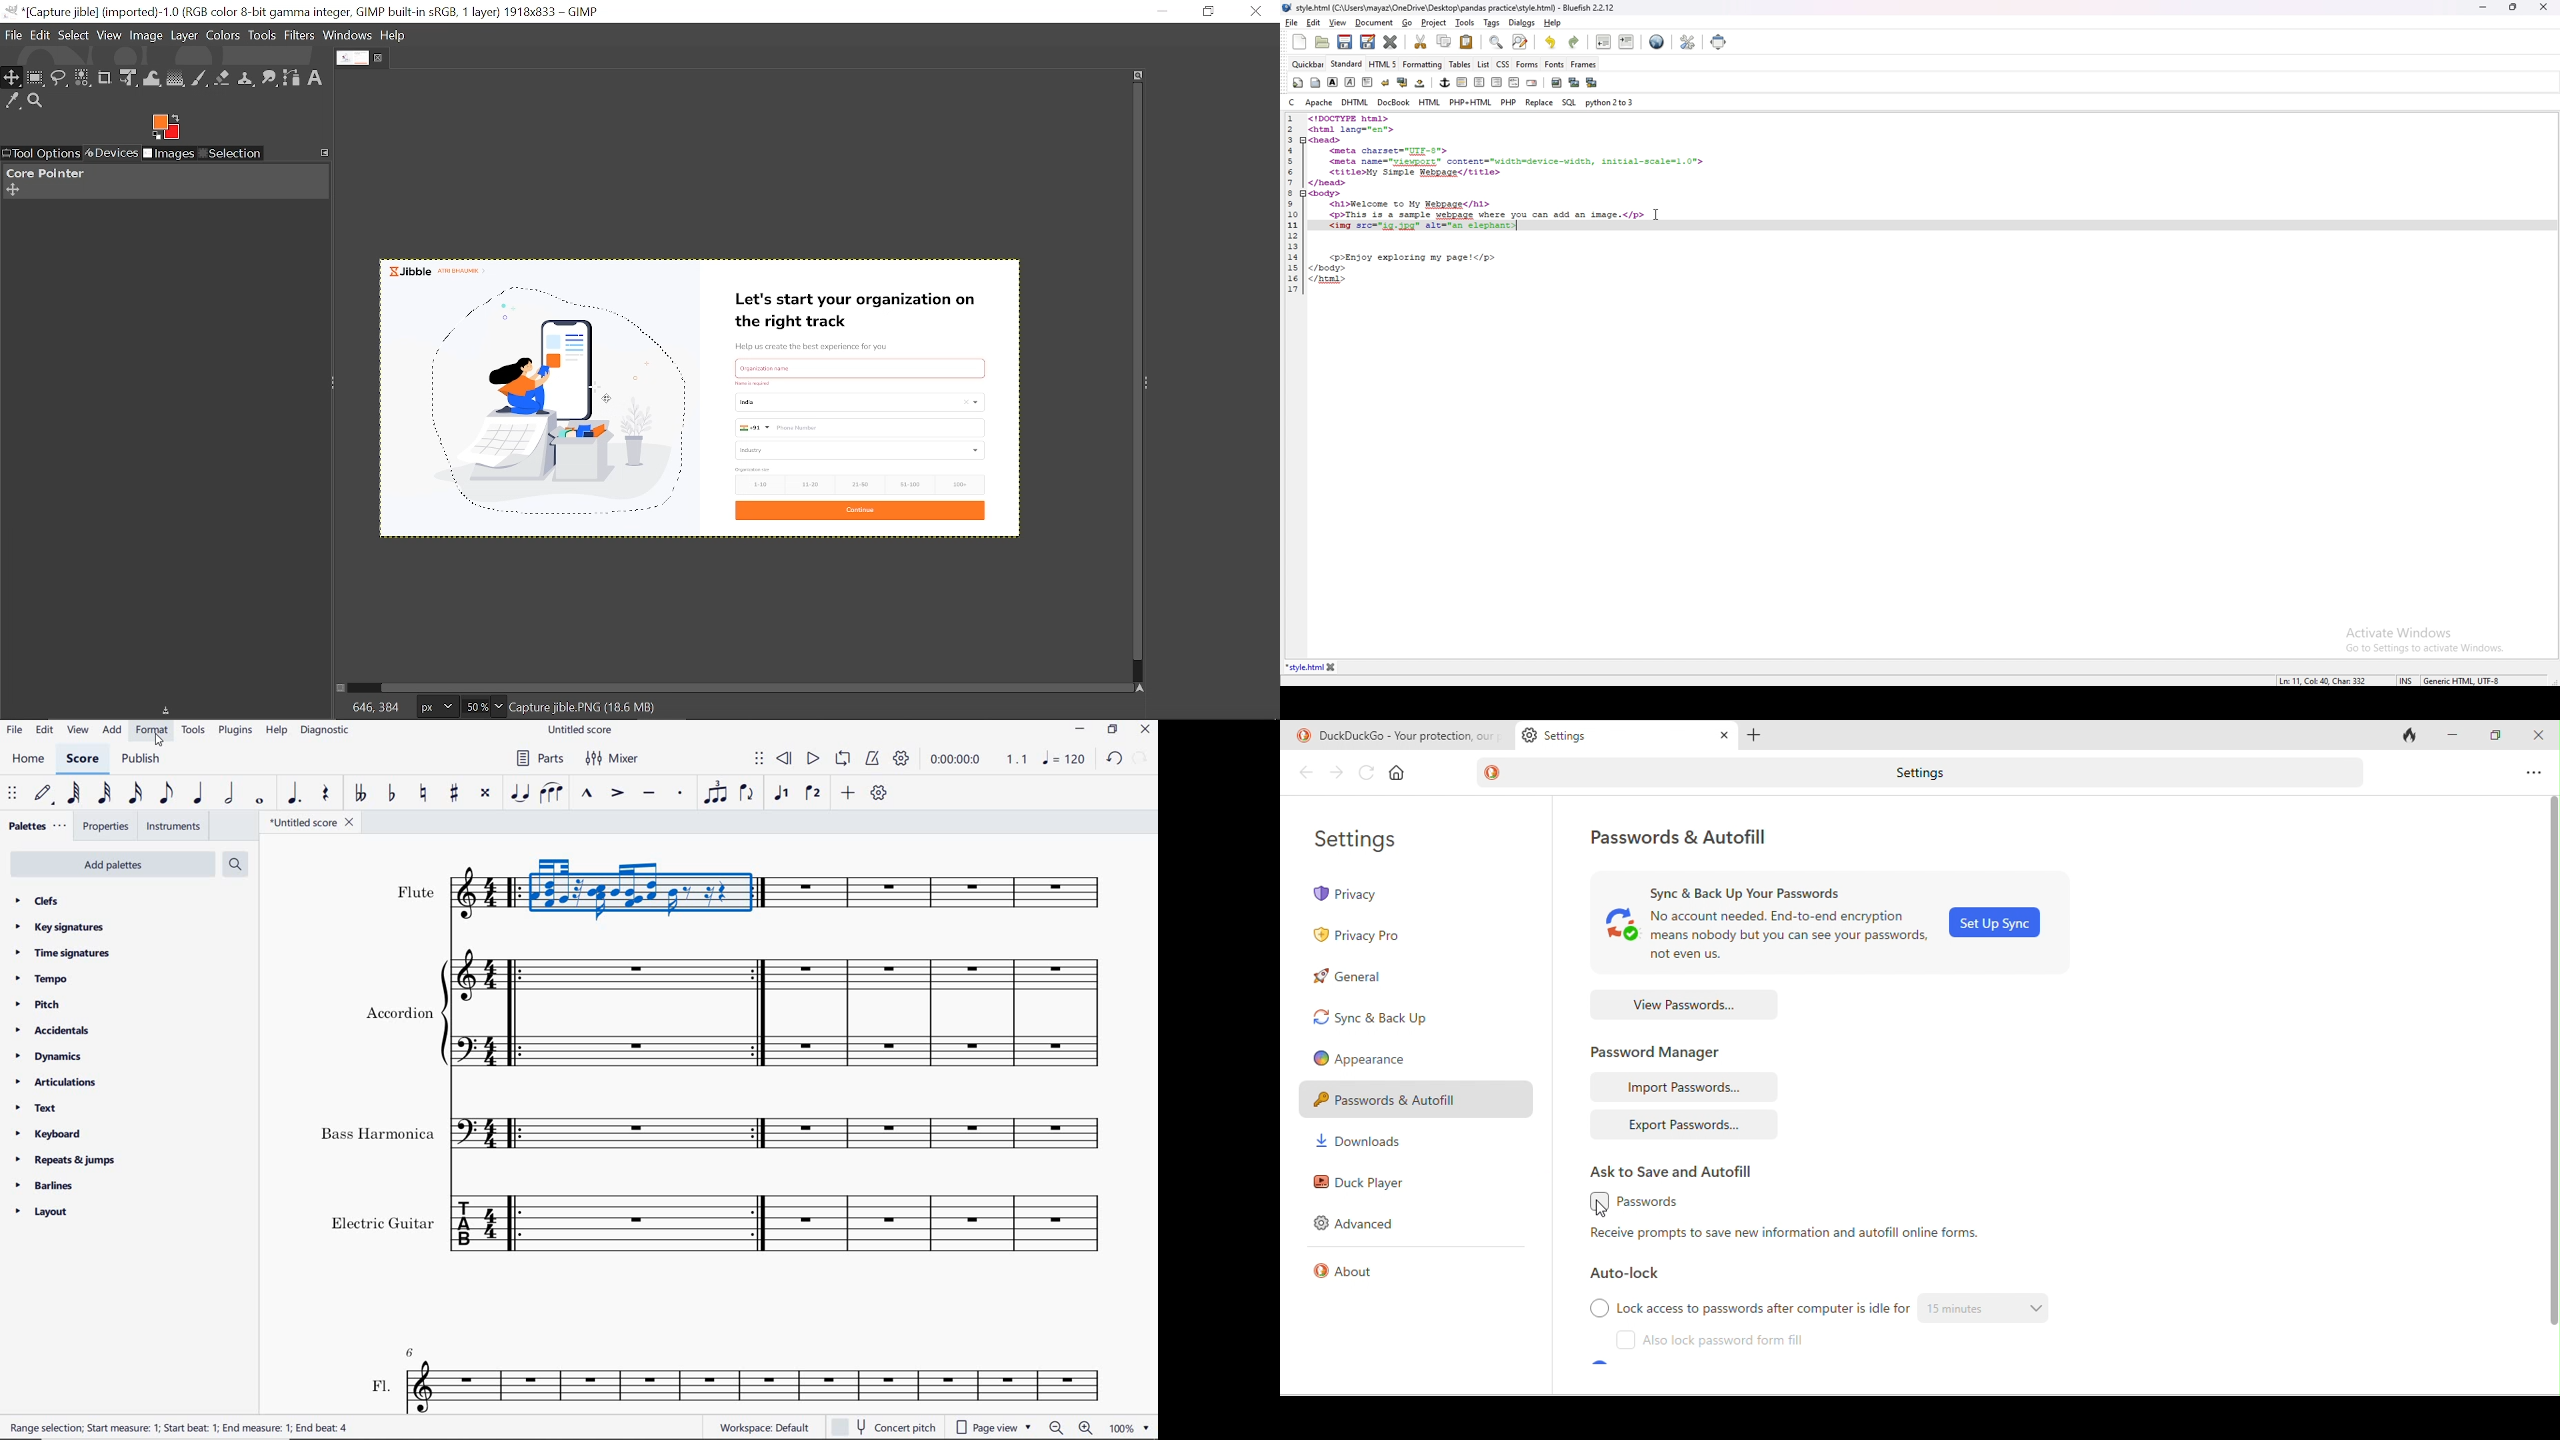 This screenshot has height=1456, width=2576. What do you see at coordinates (292, 79) in the screenshot?
I see `Path tool` at bounding box center [292, 79].